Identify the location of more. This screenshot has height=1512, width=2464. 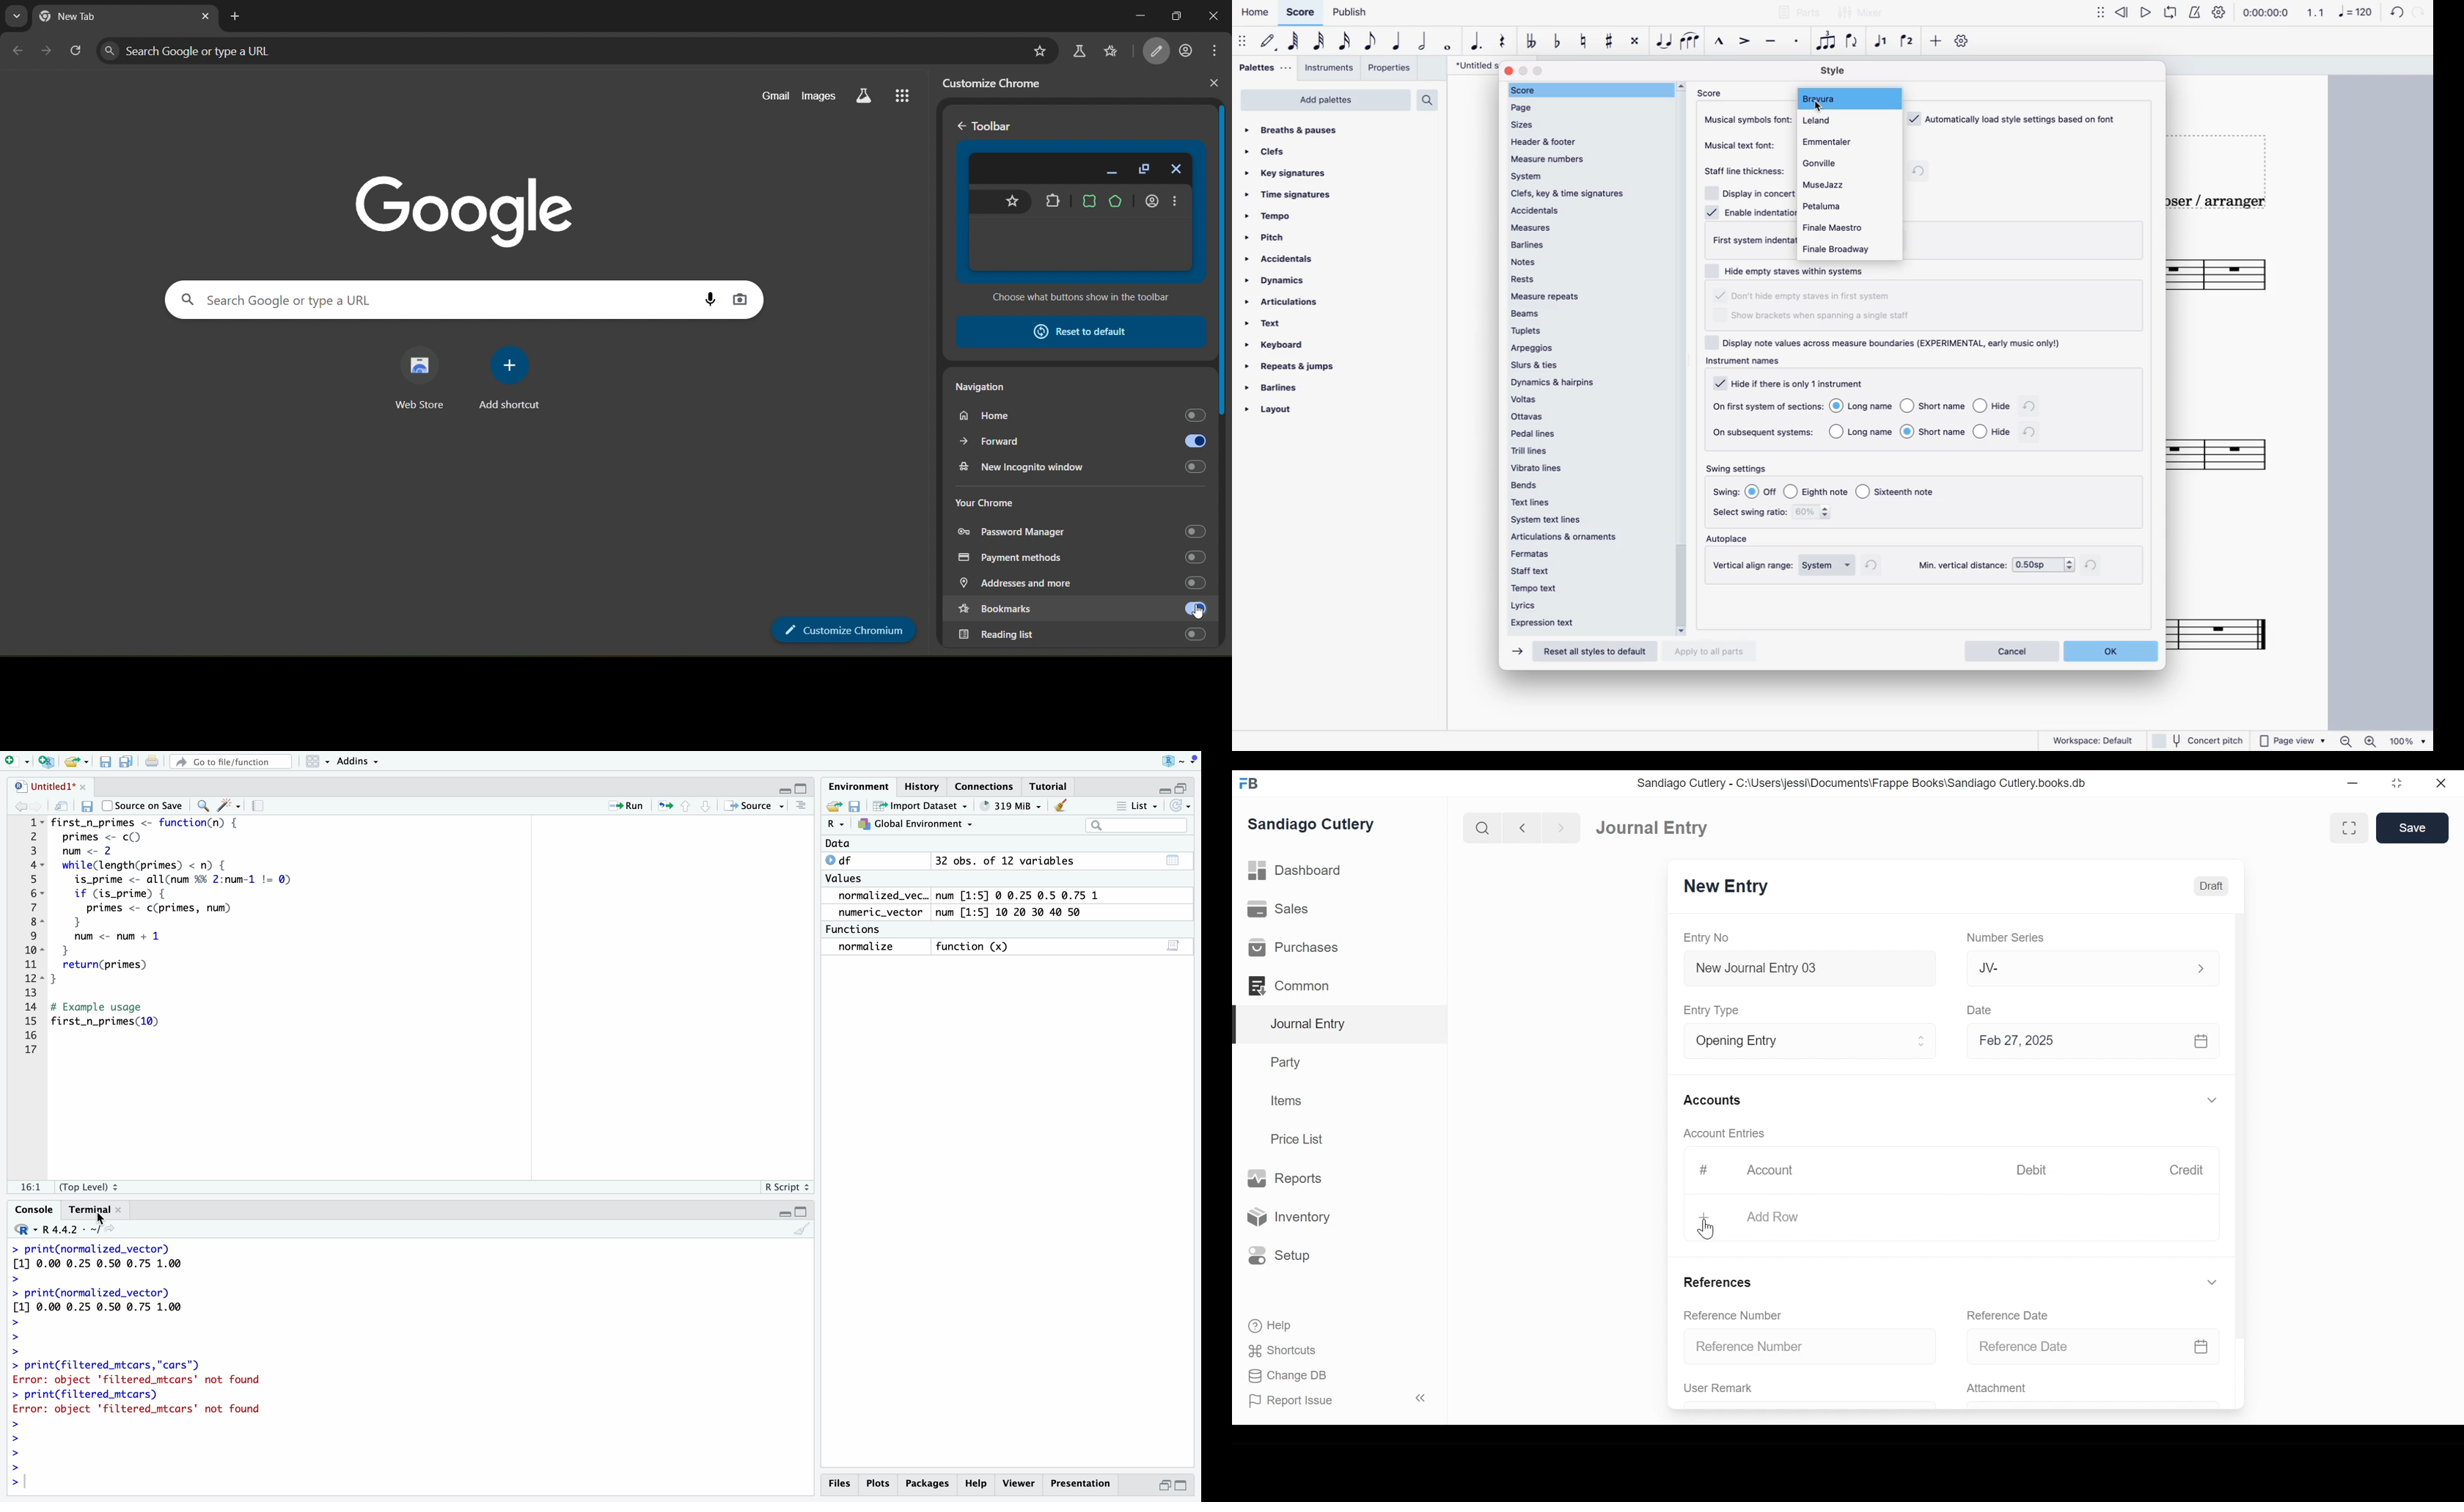
(1937, 41).